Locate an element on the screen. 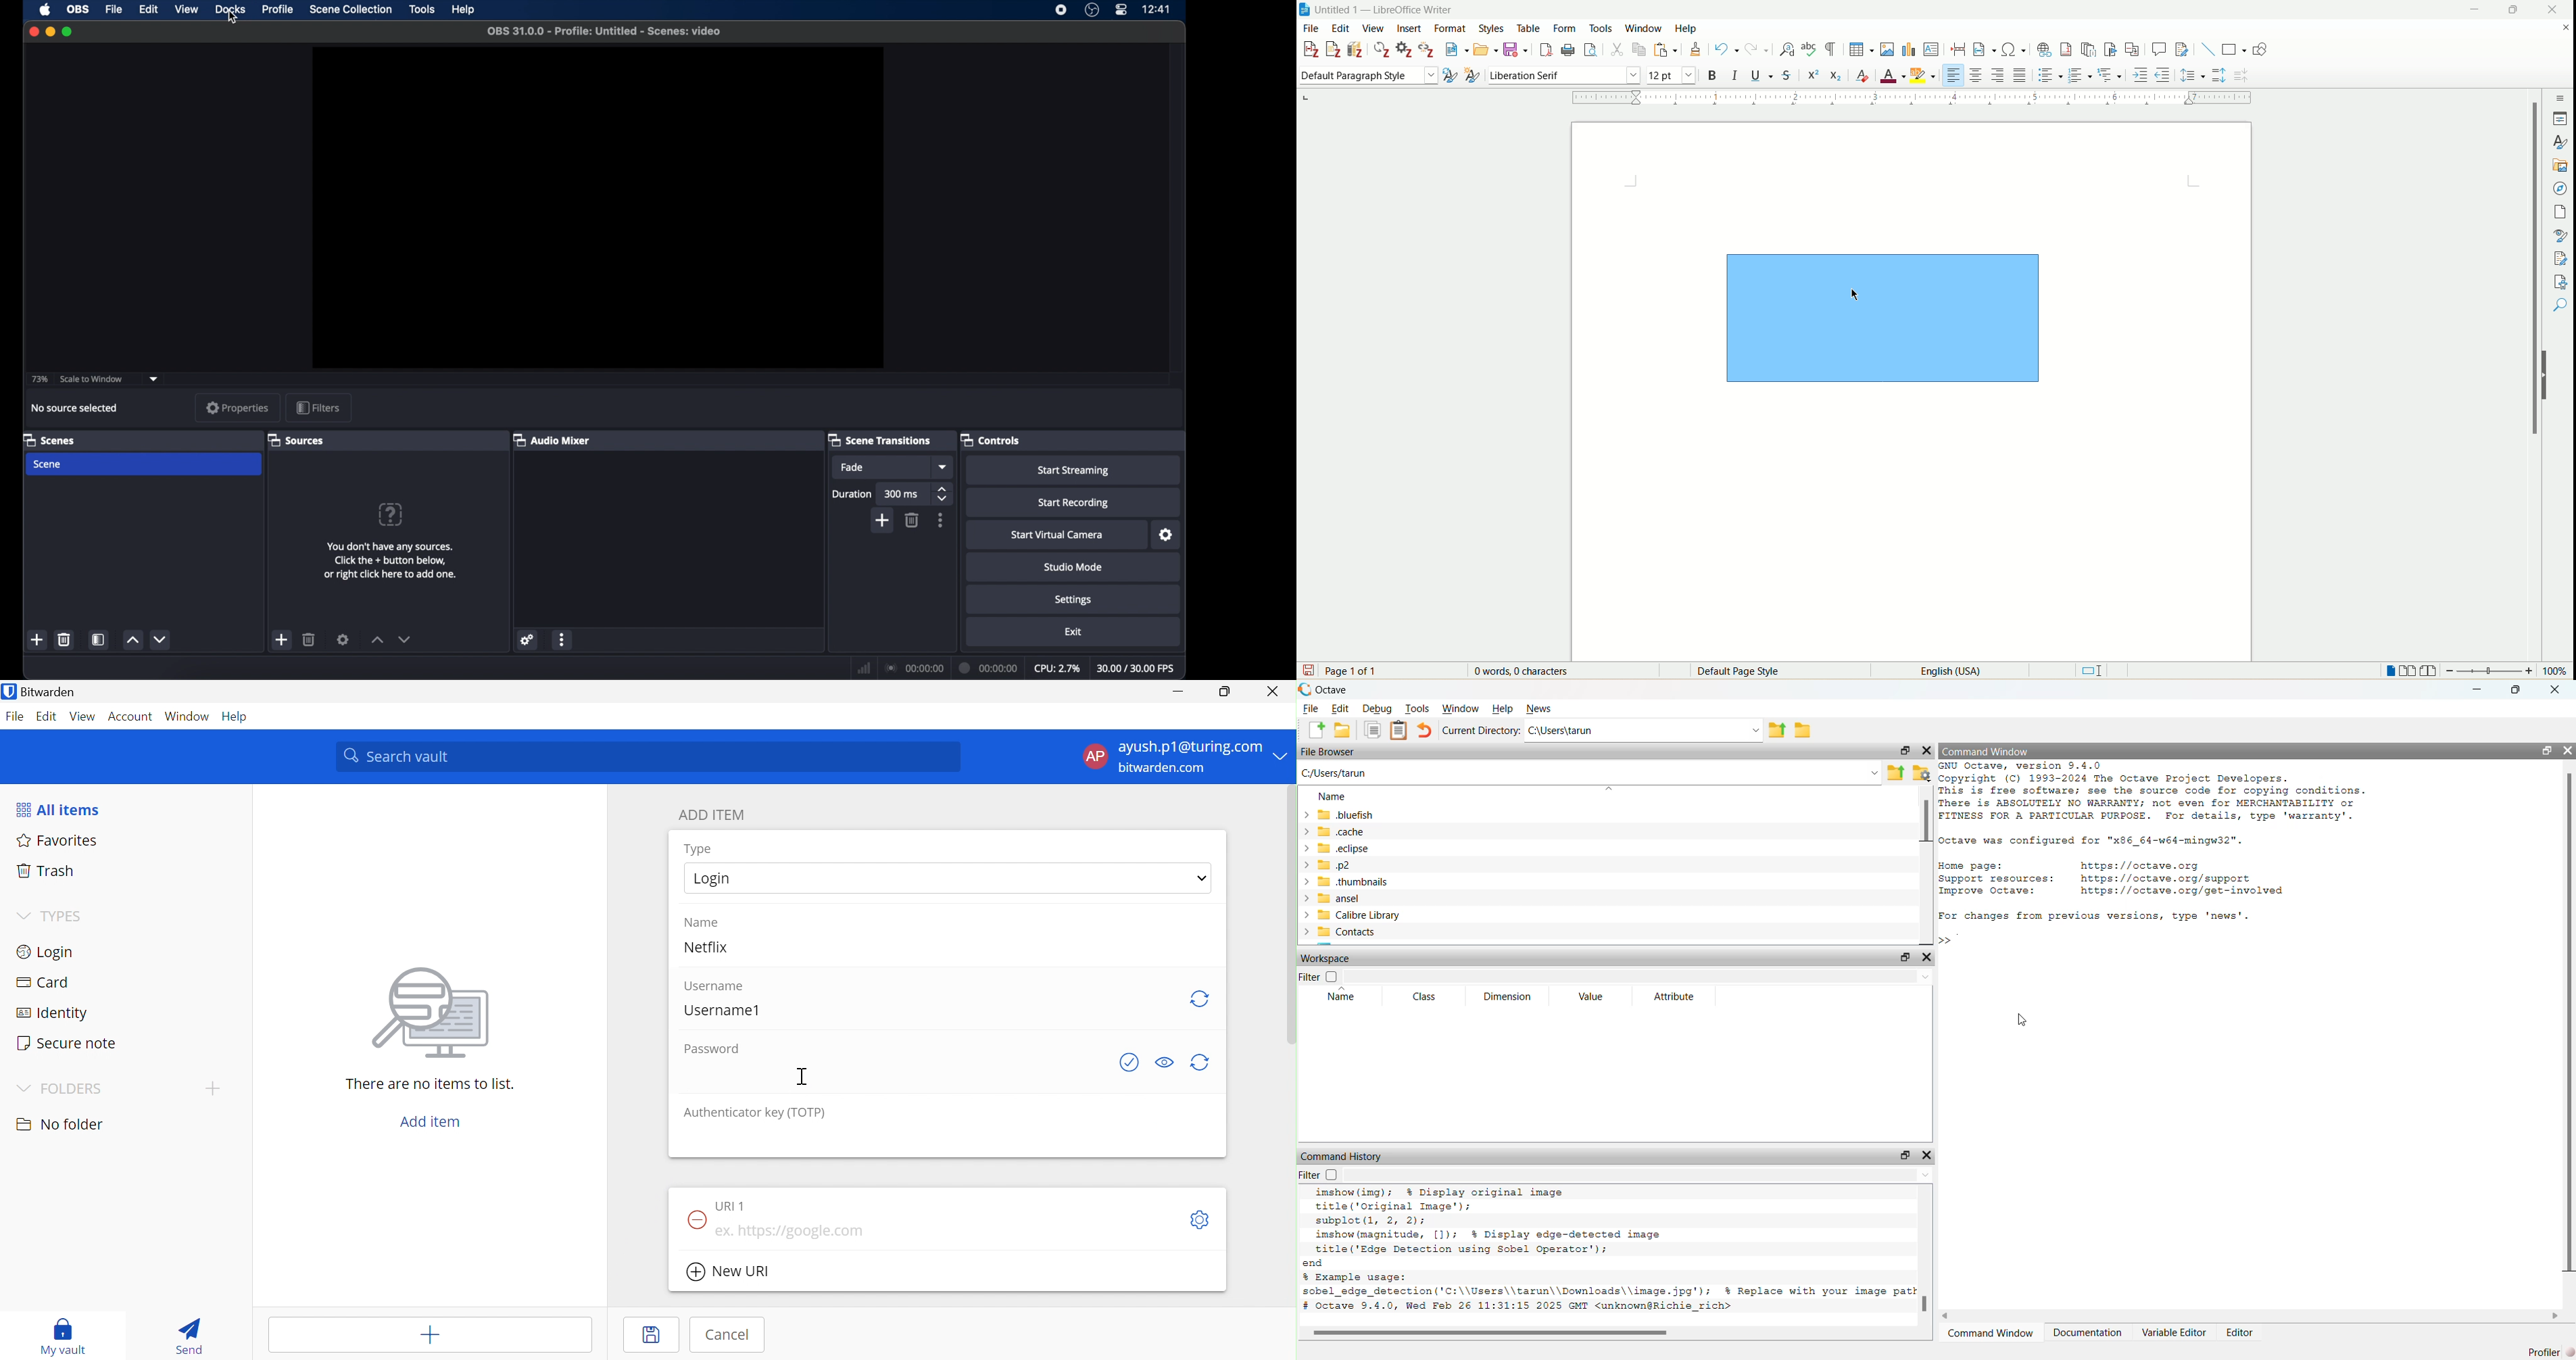 The width and height of the screenshot is (2576, 1372). start streaming is located at coordinates (1074, 470).